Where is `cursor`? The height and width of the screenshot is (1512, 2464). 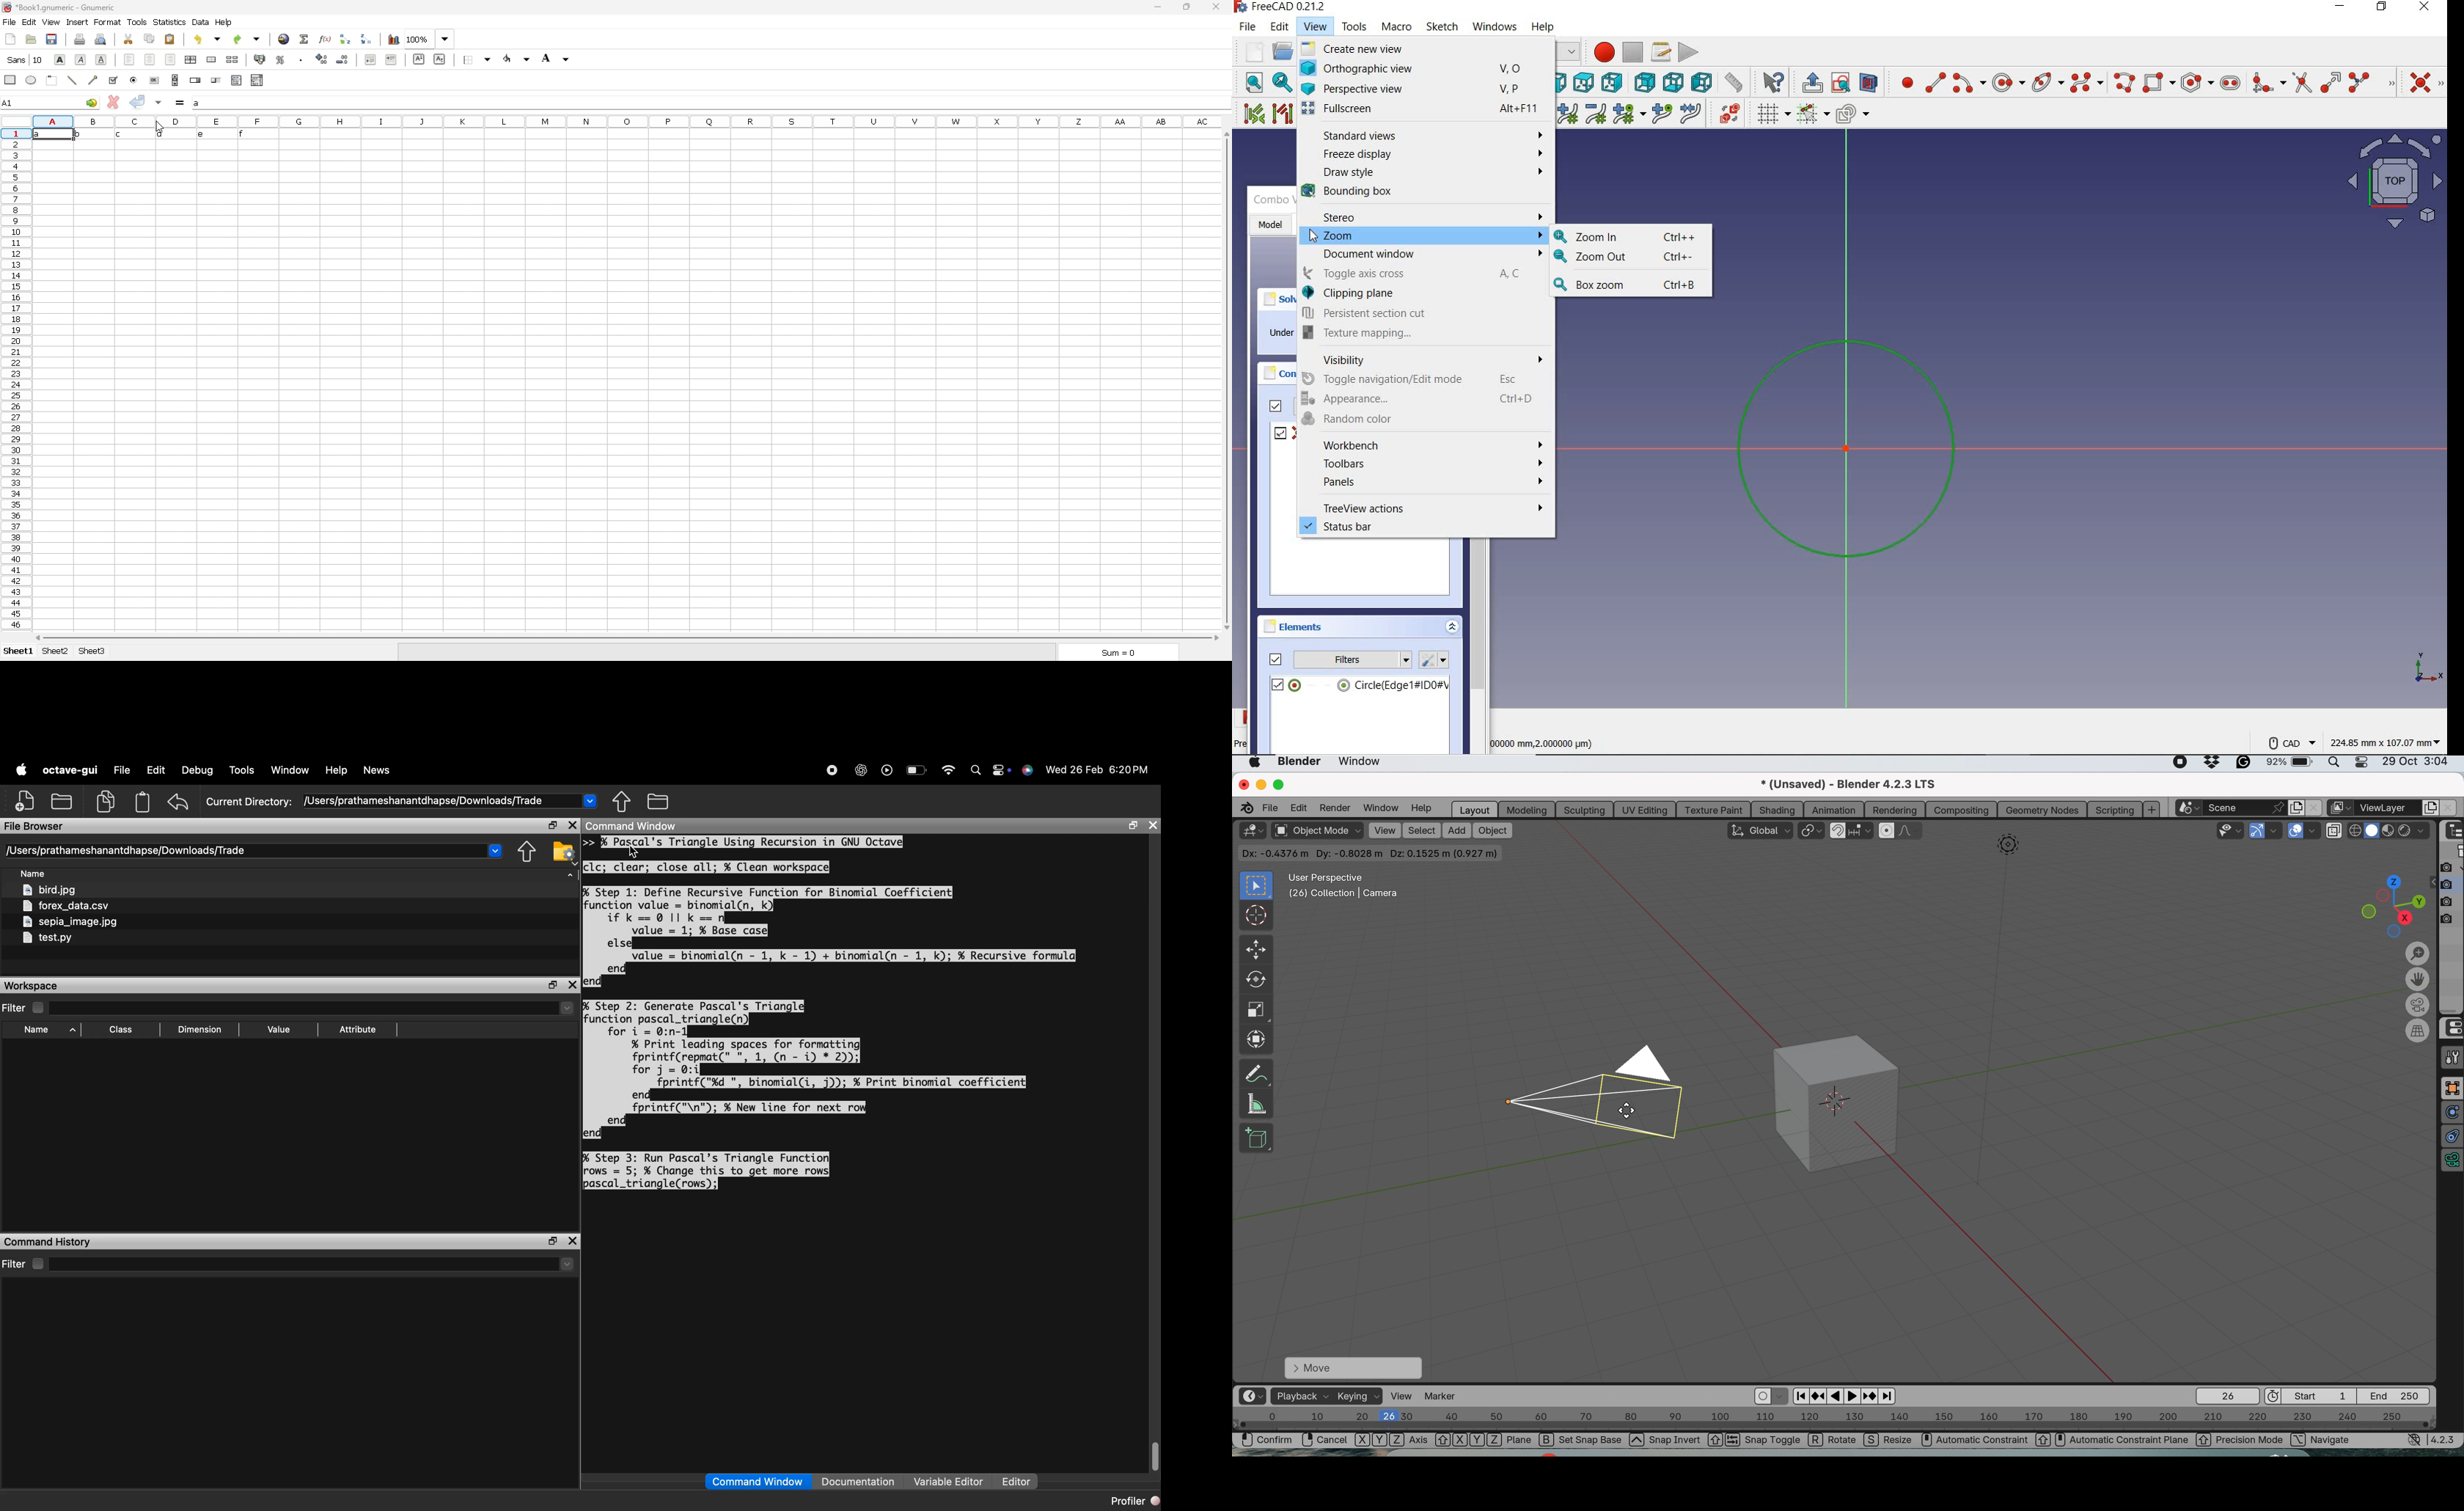
cursor is located at coordinates (1316, 237).